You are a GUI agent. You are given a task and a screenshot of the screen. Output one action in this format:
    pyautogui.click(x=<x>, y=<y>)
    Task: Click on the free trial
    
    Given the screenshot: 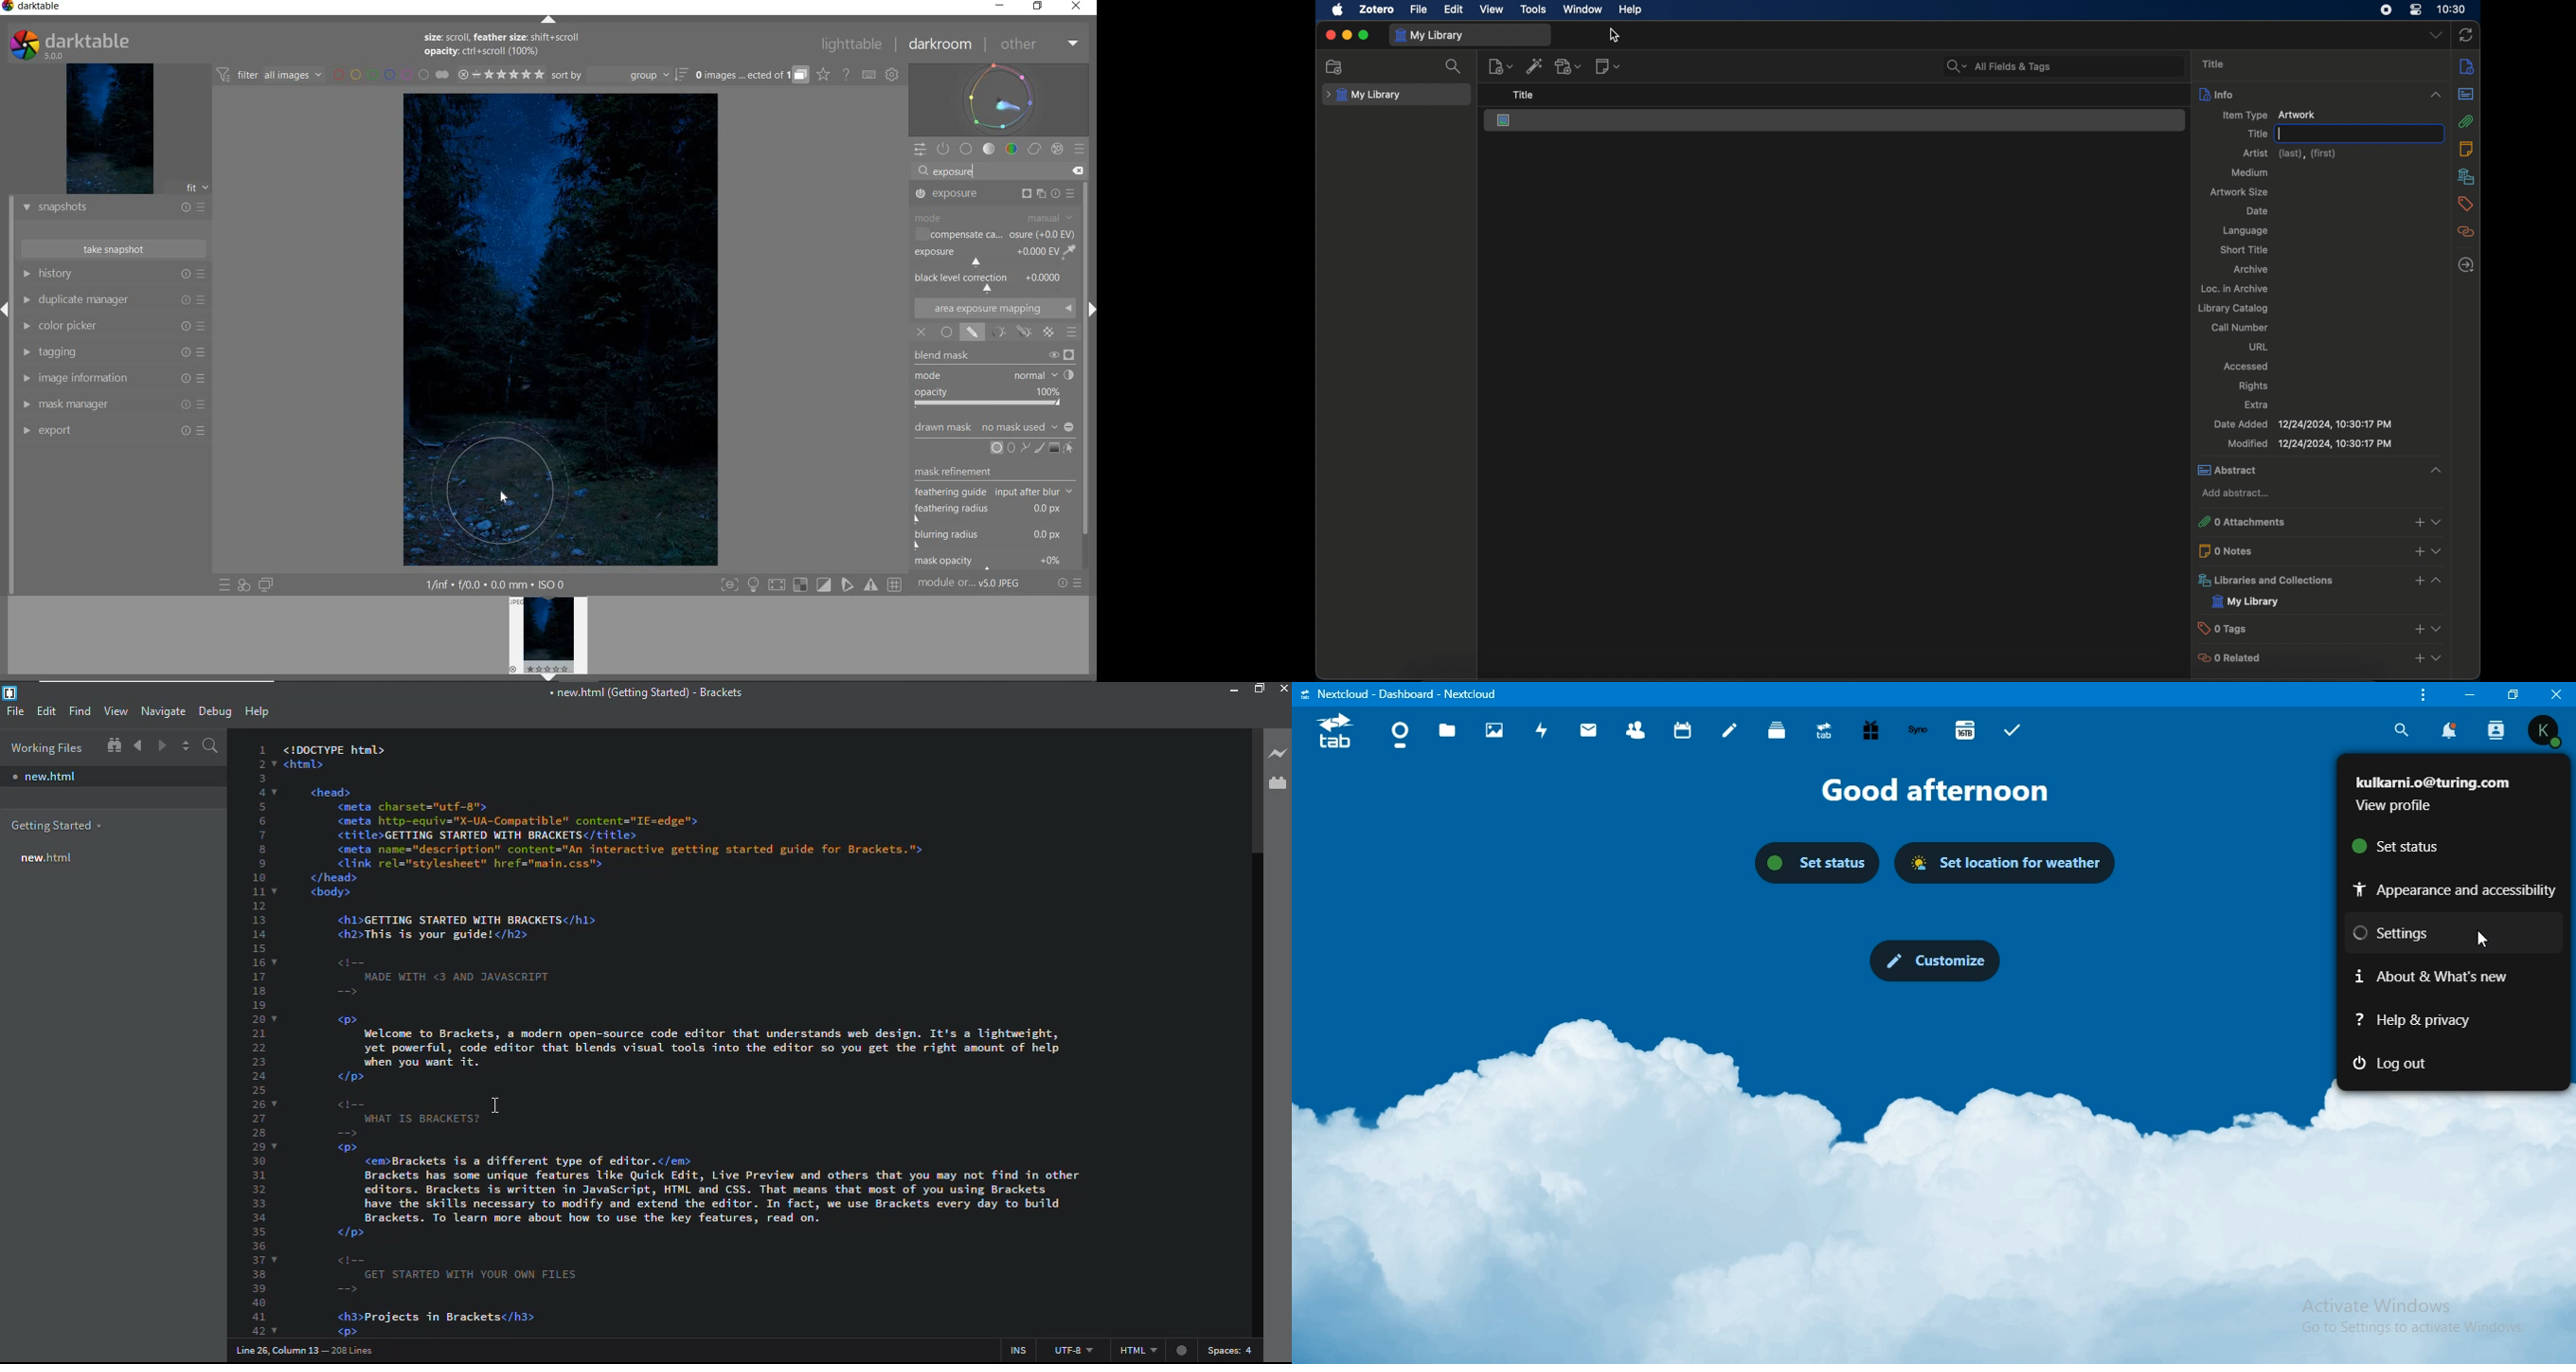 What is the action you would take?
    pyautogui.click(x=1872, y=731)
    